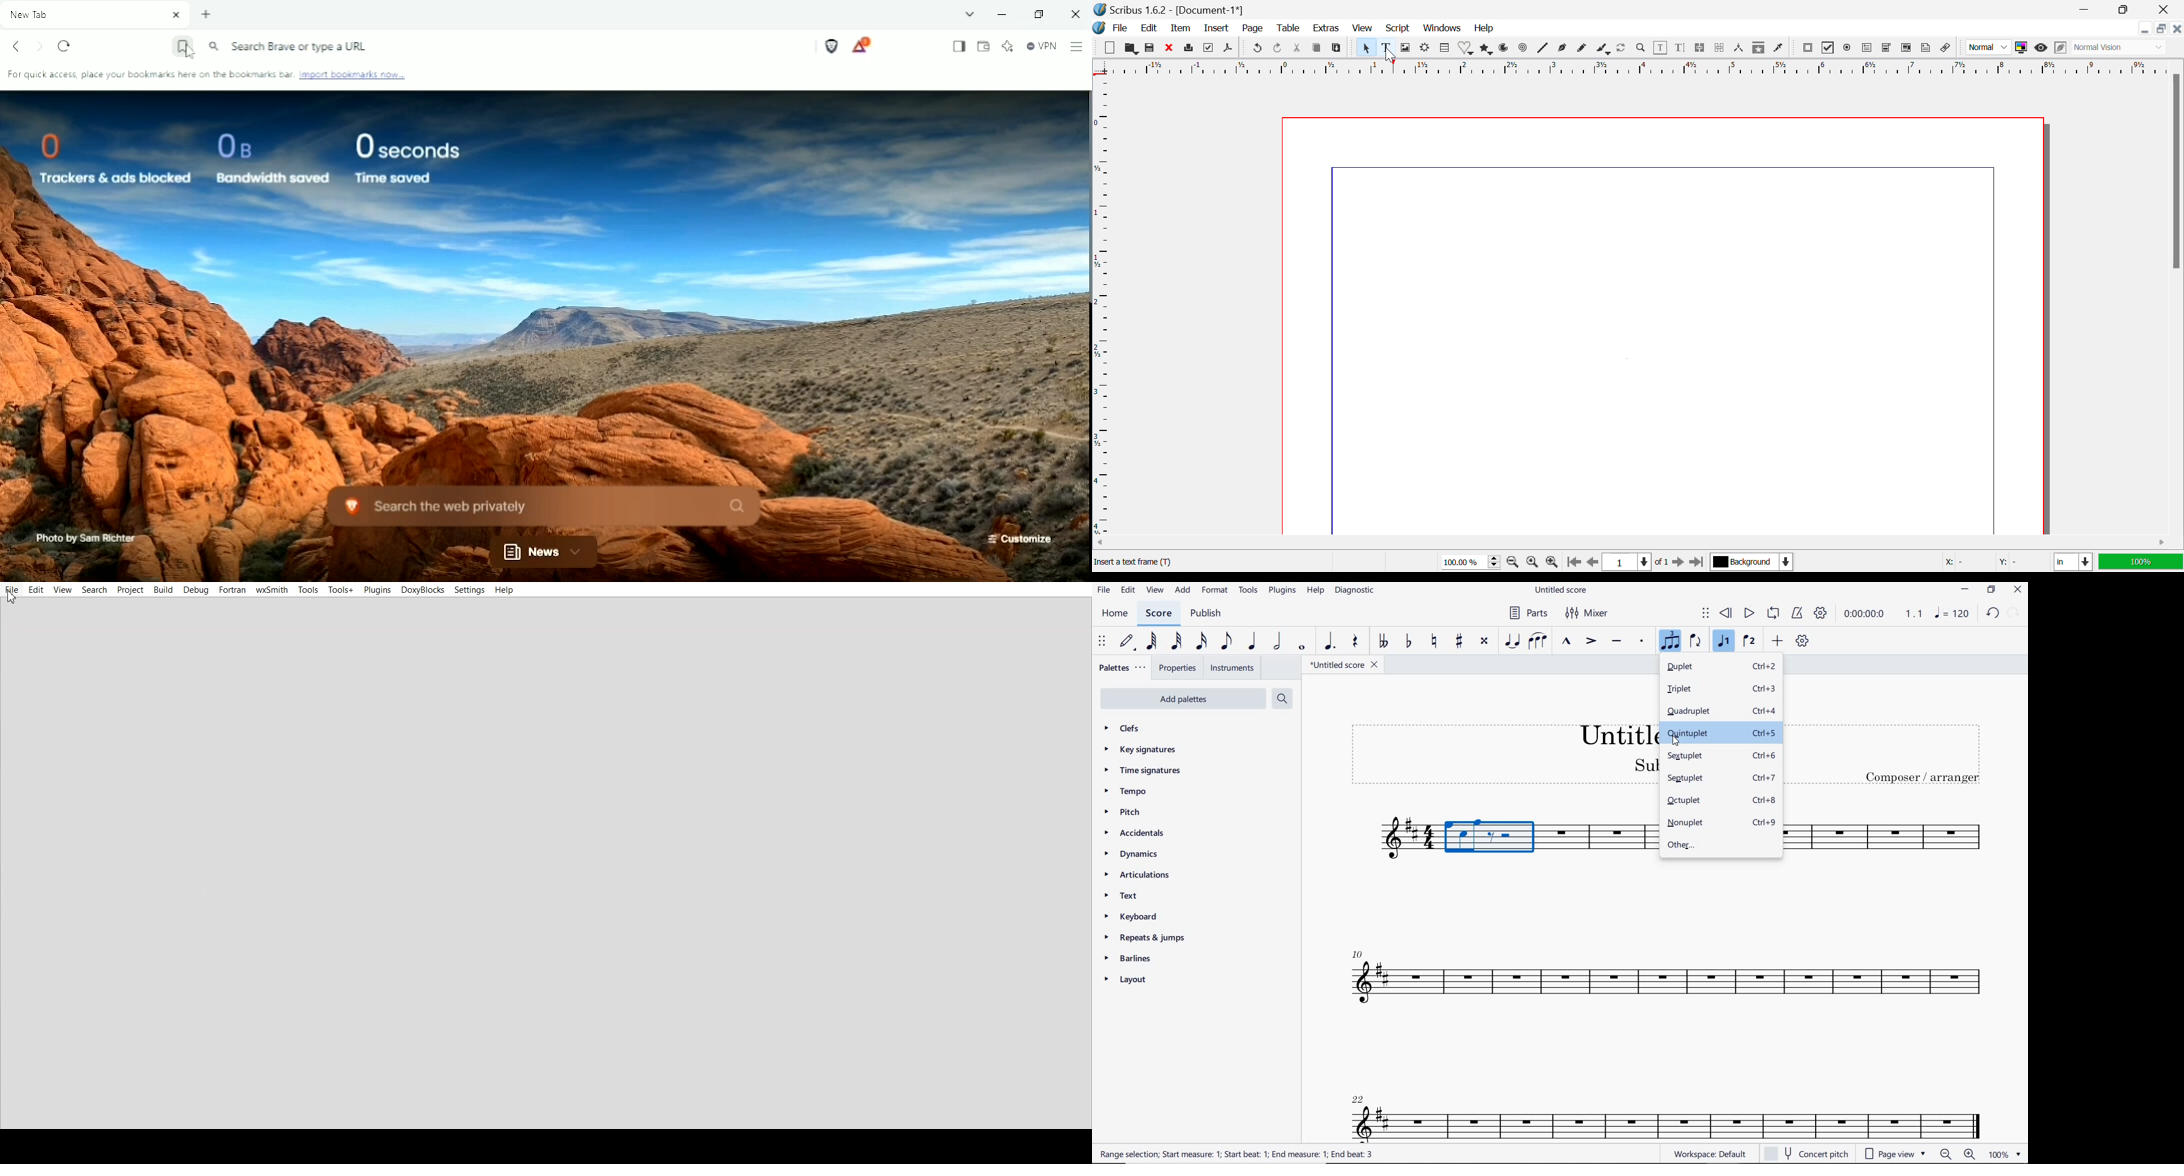  What do you see at coordinates (40, 46) in the screenshot?
I see `Click to go forward` at bounding box center [40, 46].